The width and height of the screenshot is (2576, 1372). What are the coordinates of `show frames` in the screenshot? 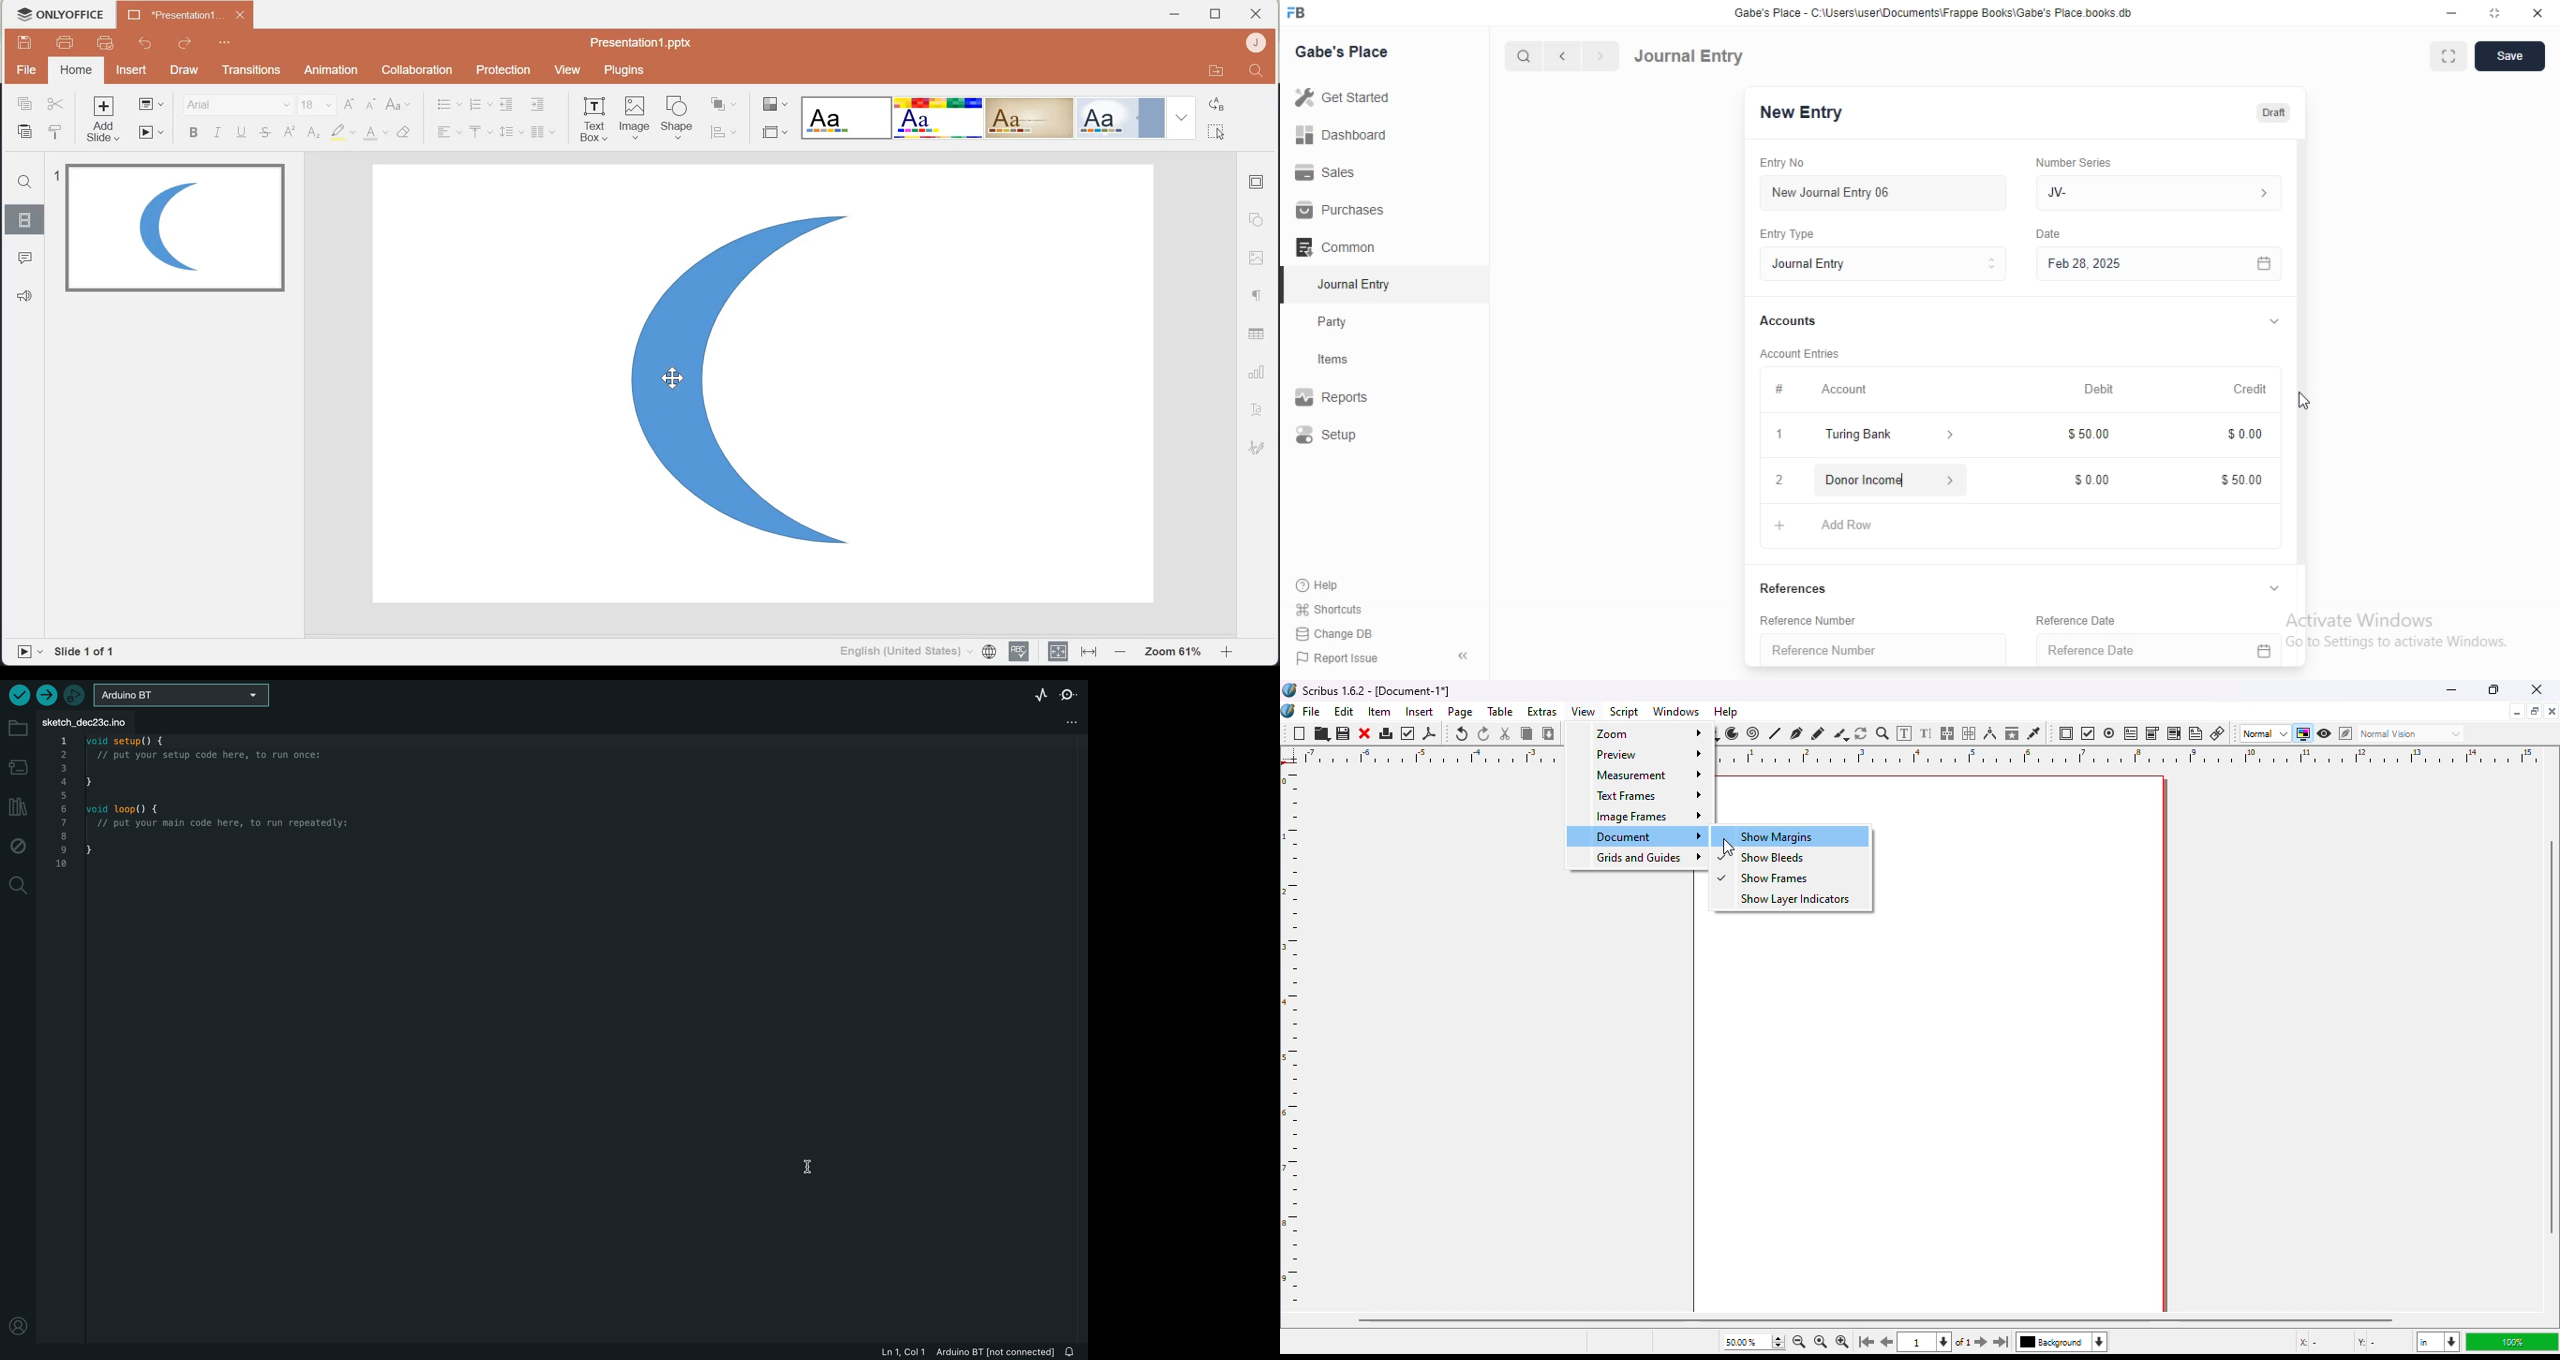 It's located at (1788, 880).